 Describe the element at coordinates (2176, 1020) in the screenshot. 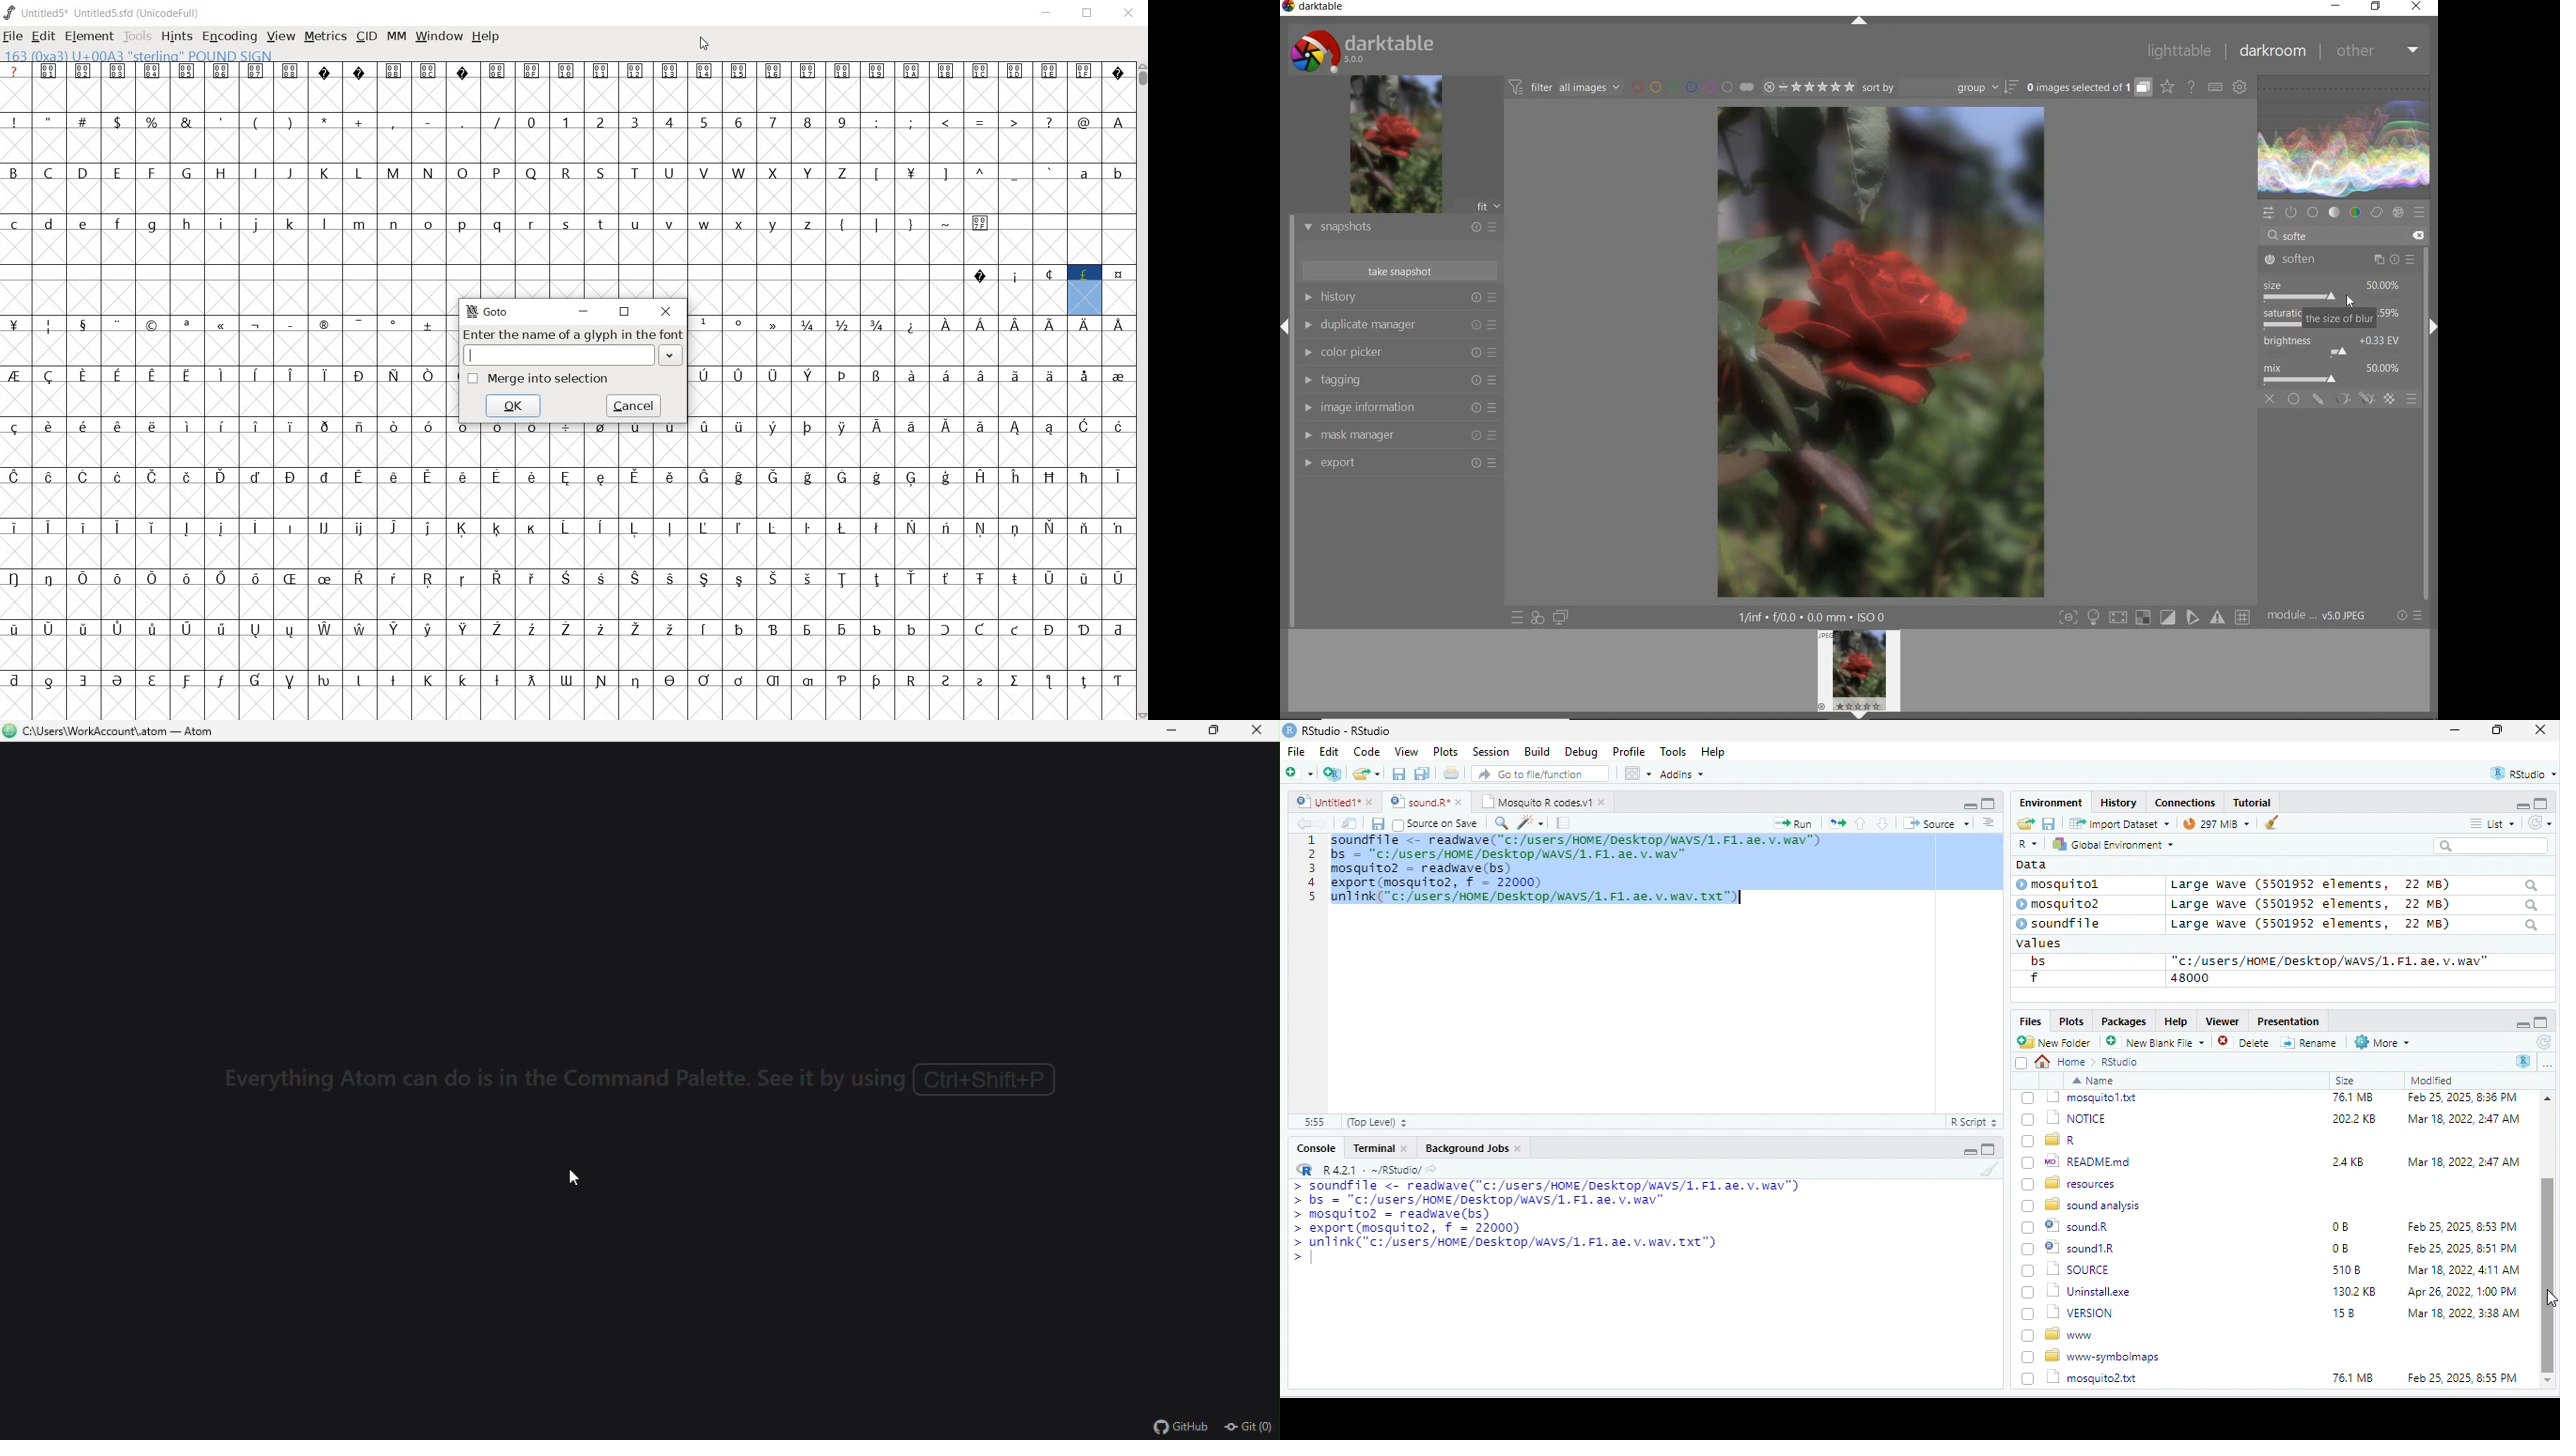

I see `Help` at that location.